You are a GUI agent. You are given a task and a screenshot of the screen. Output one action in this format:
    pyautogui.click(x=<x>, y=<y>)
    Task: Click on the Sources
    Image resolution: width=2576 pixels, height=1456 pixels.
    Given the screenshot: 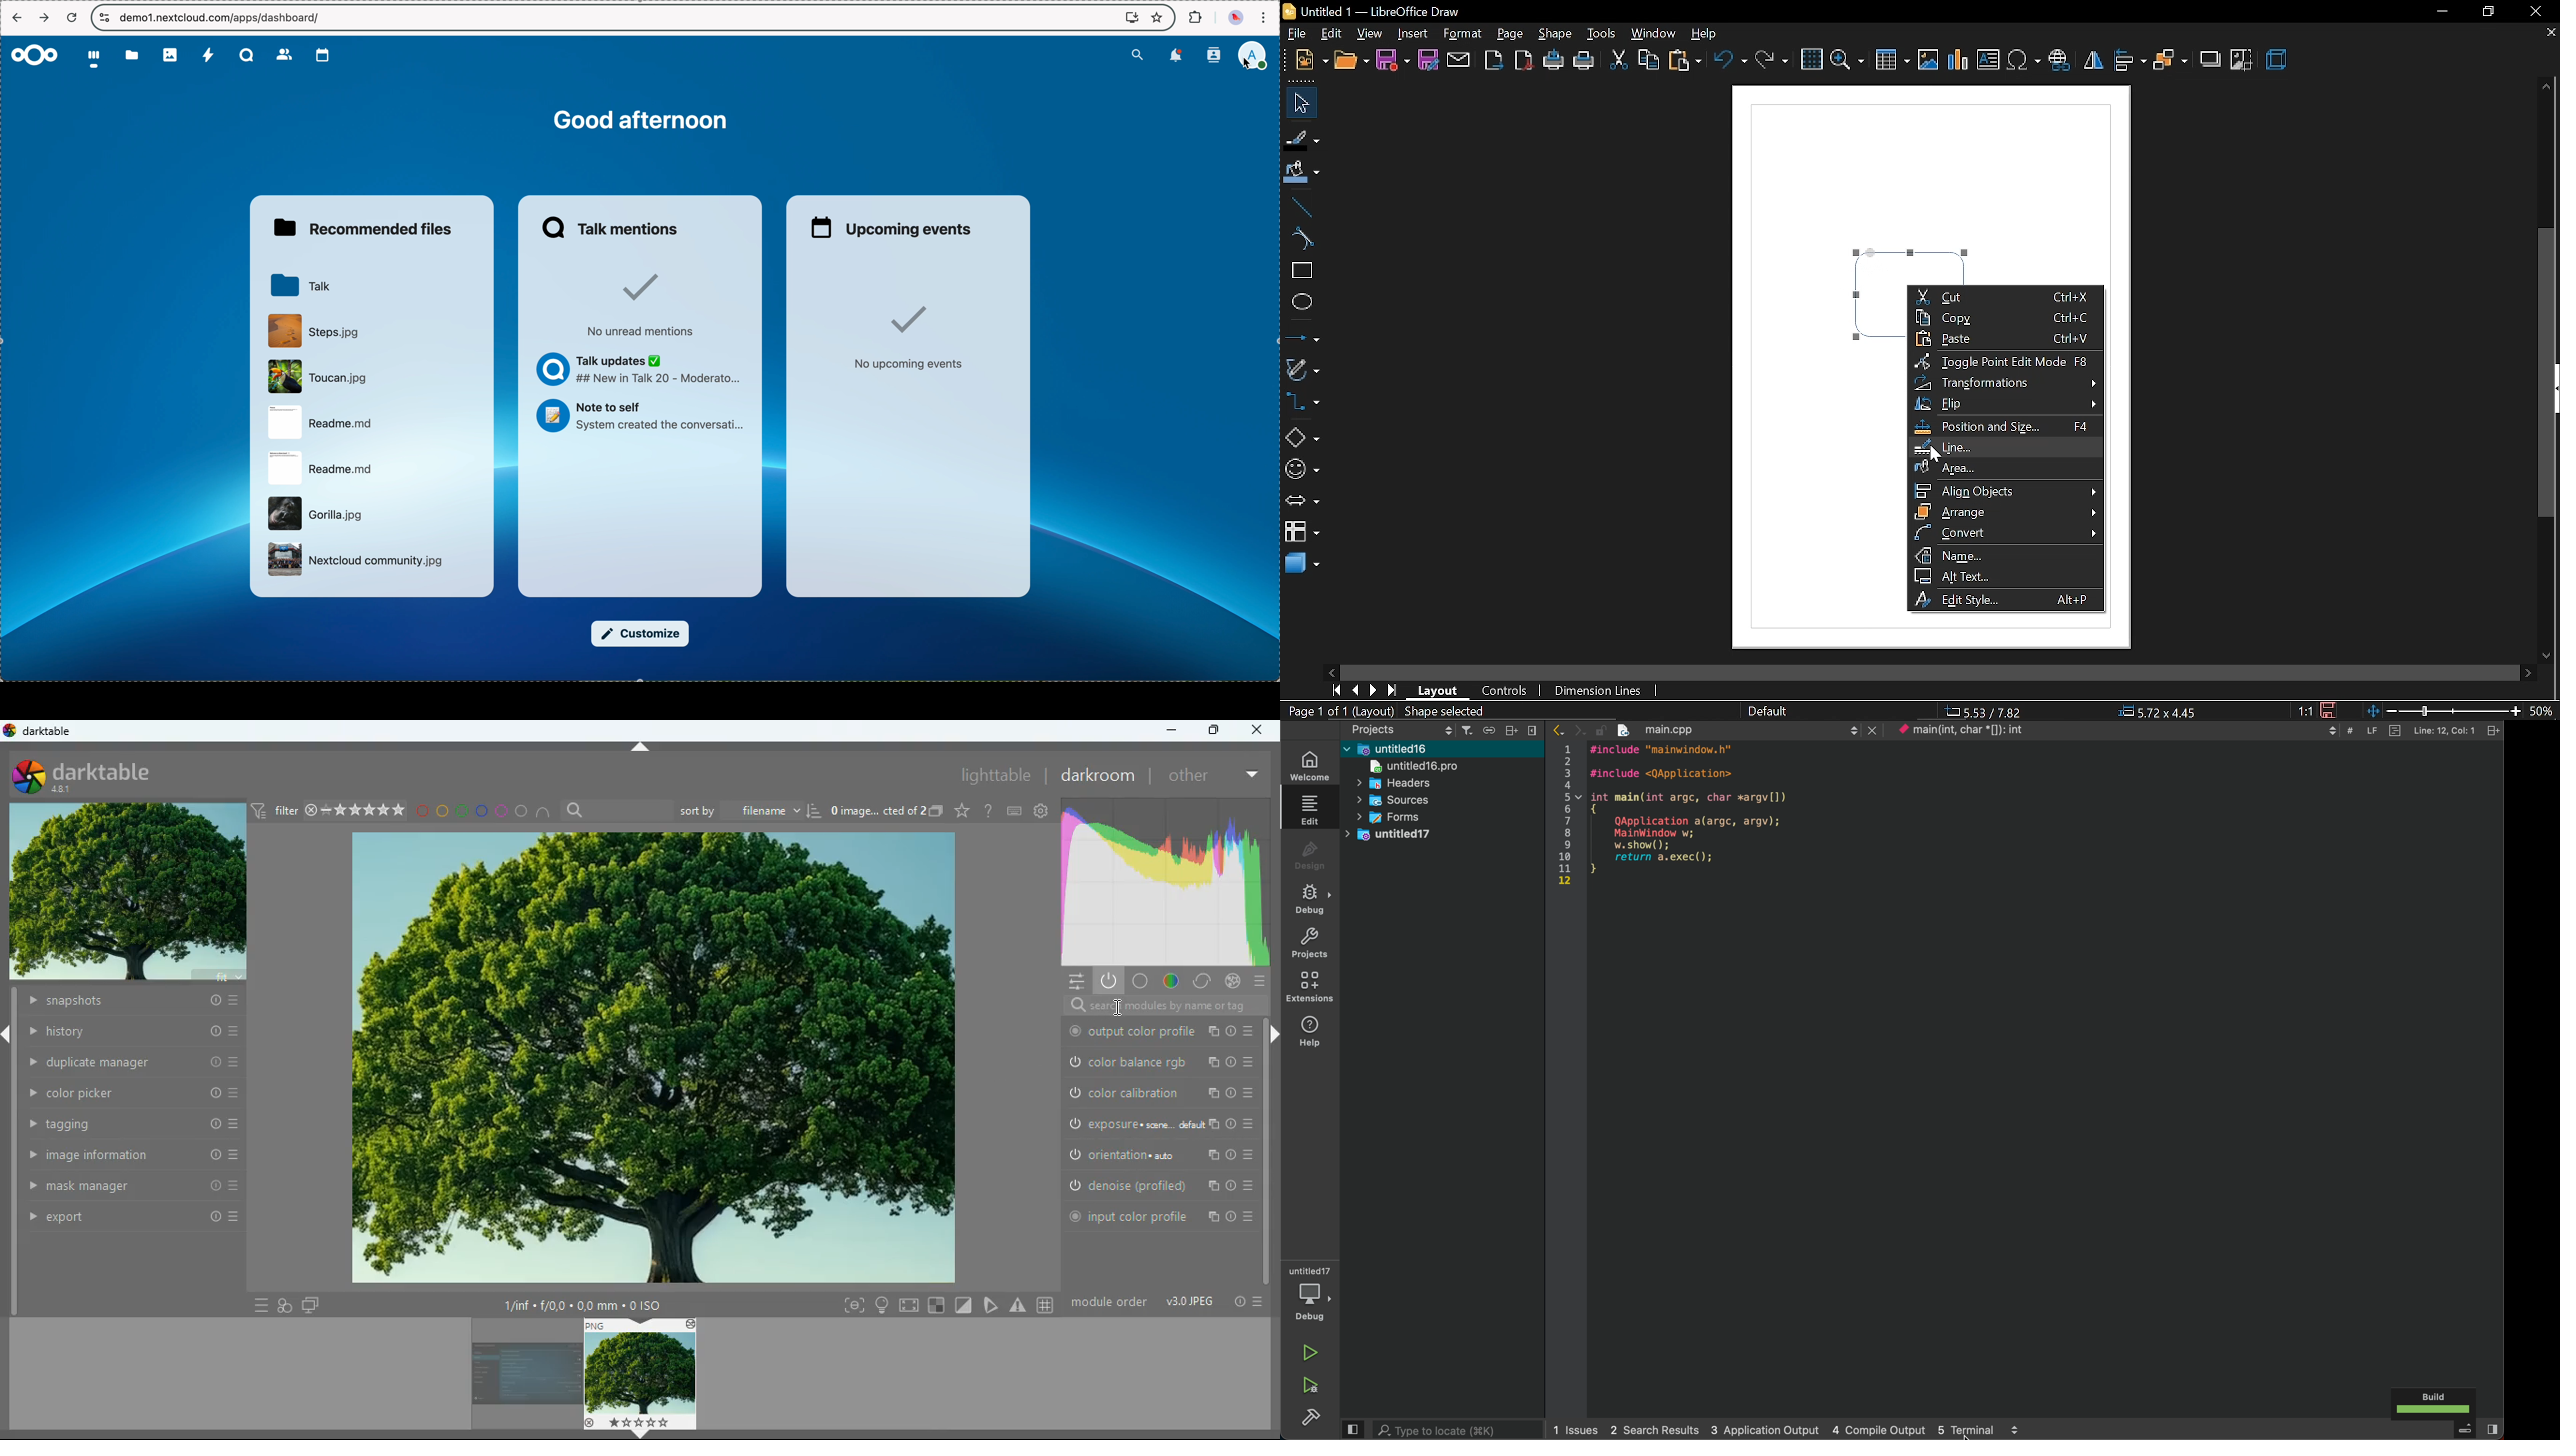 What is the action you would take?
    pyautogui.click(x=1407, y=799)
    